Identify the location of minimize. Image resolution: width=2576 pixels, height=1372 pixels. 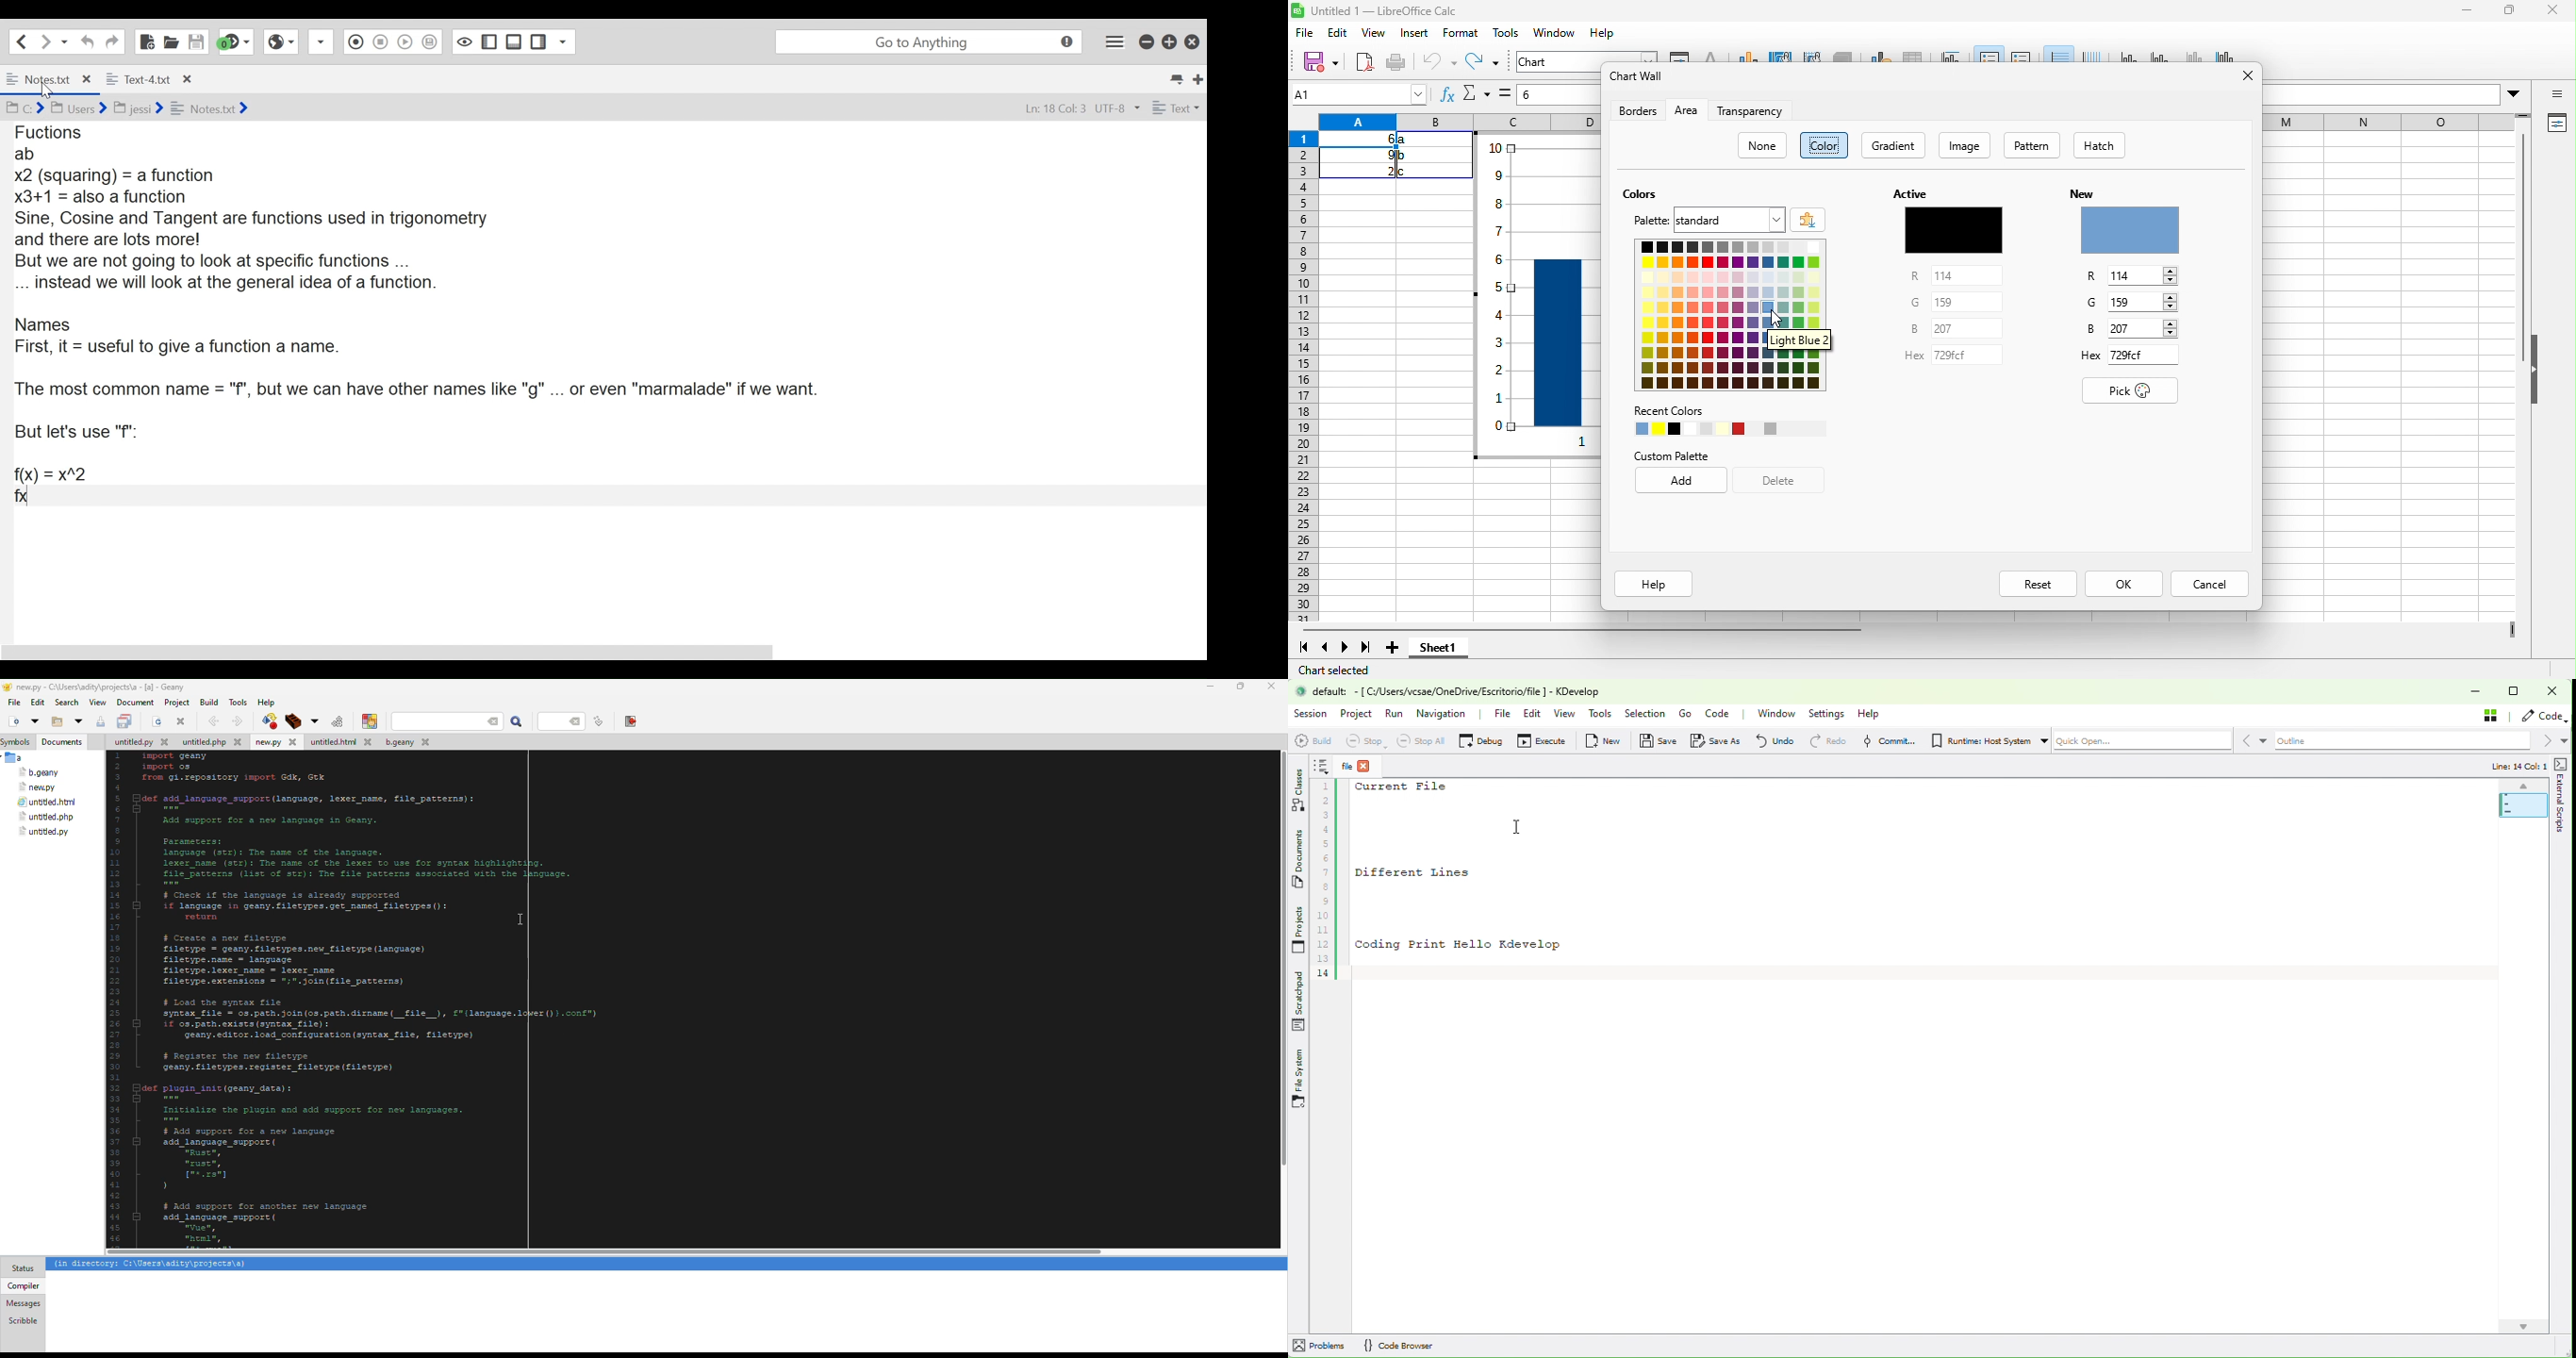
(2467, 9).